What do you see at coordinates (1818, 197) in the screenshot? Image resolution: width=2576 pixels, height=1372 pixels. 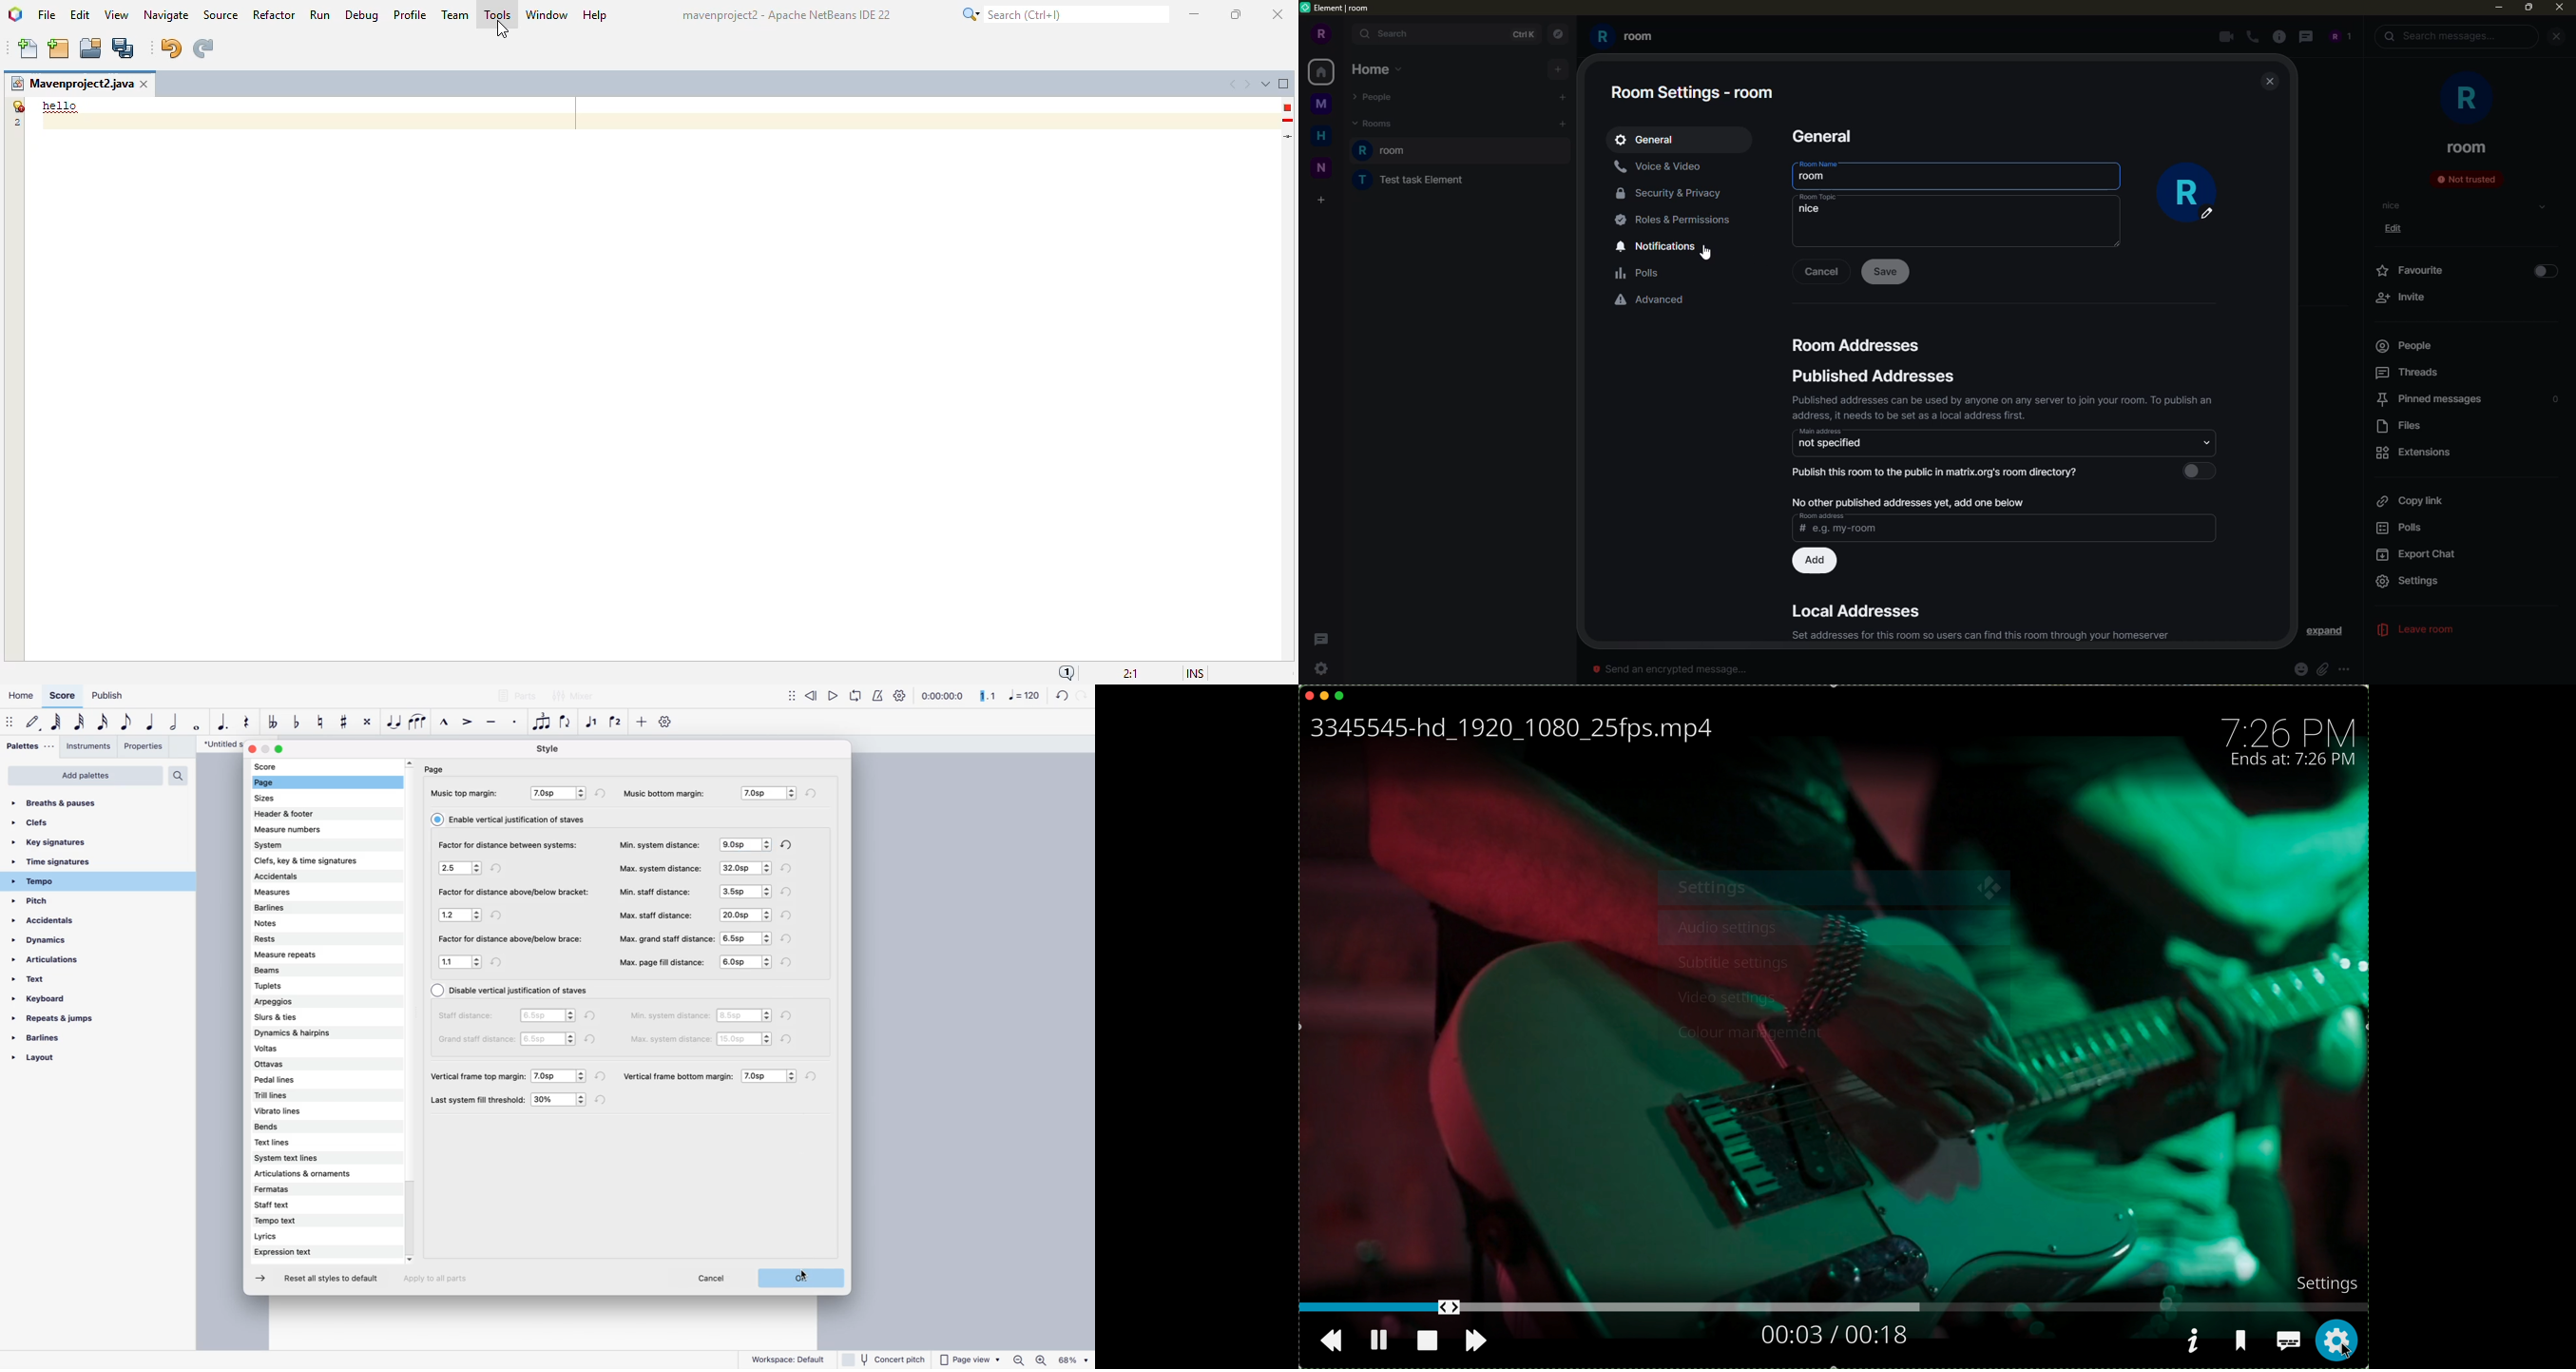 I see `room topic` at bounding box center [1818, 197].